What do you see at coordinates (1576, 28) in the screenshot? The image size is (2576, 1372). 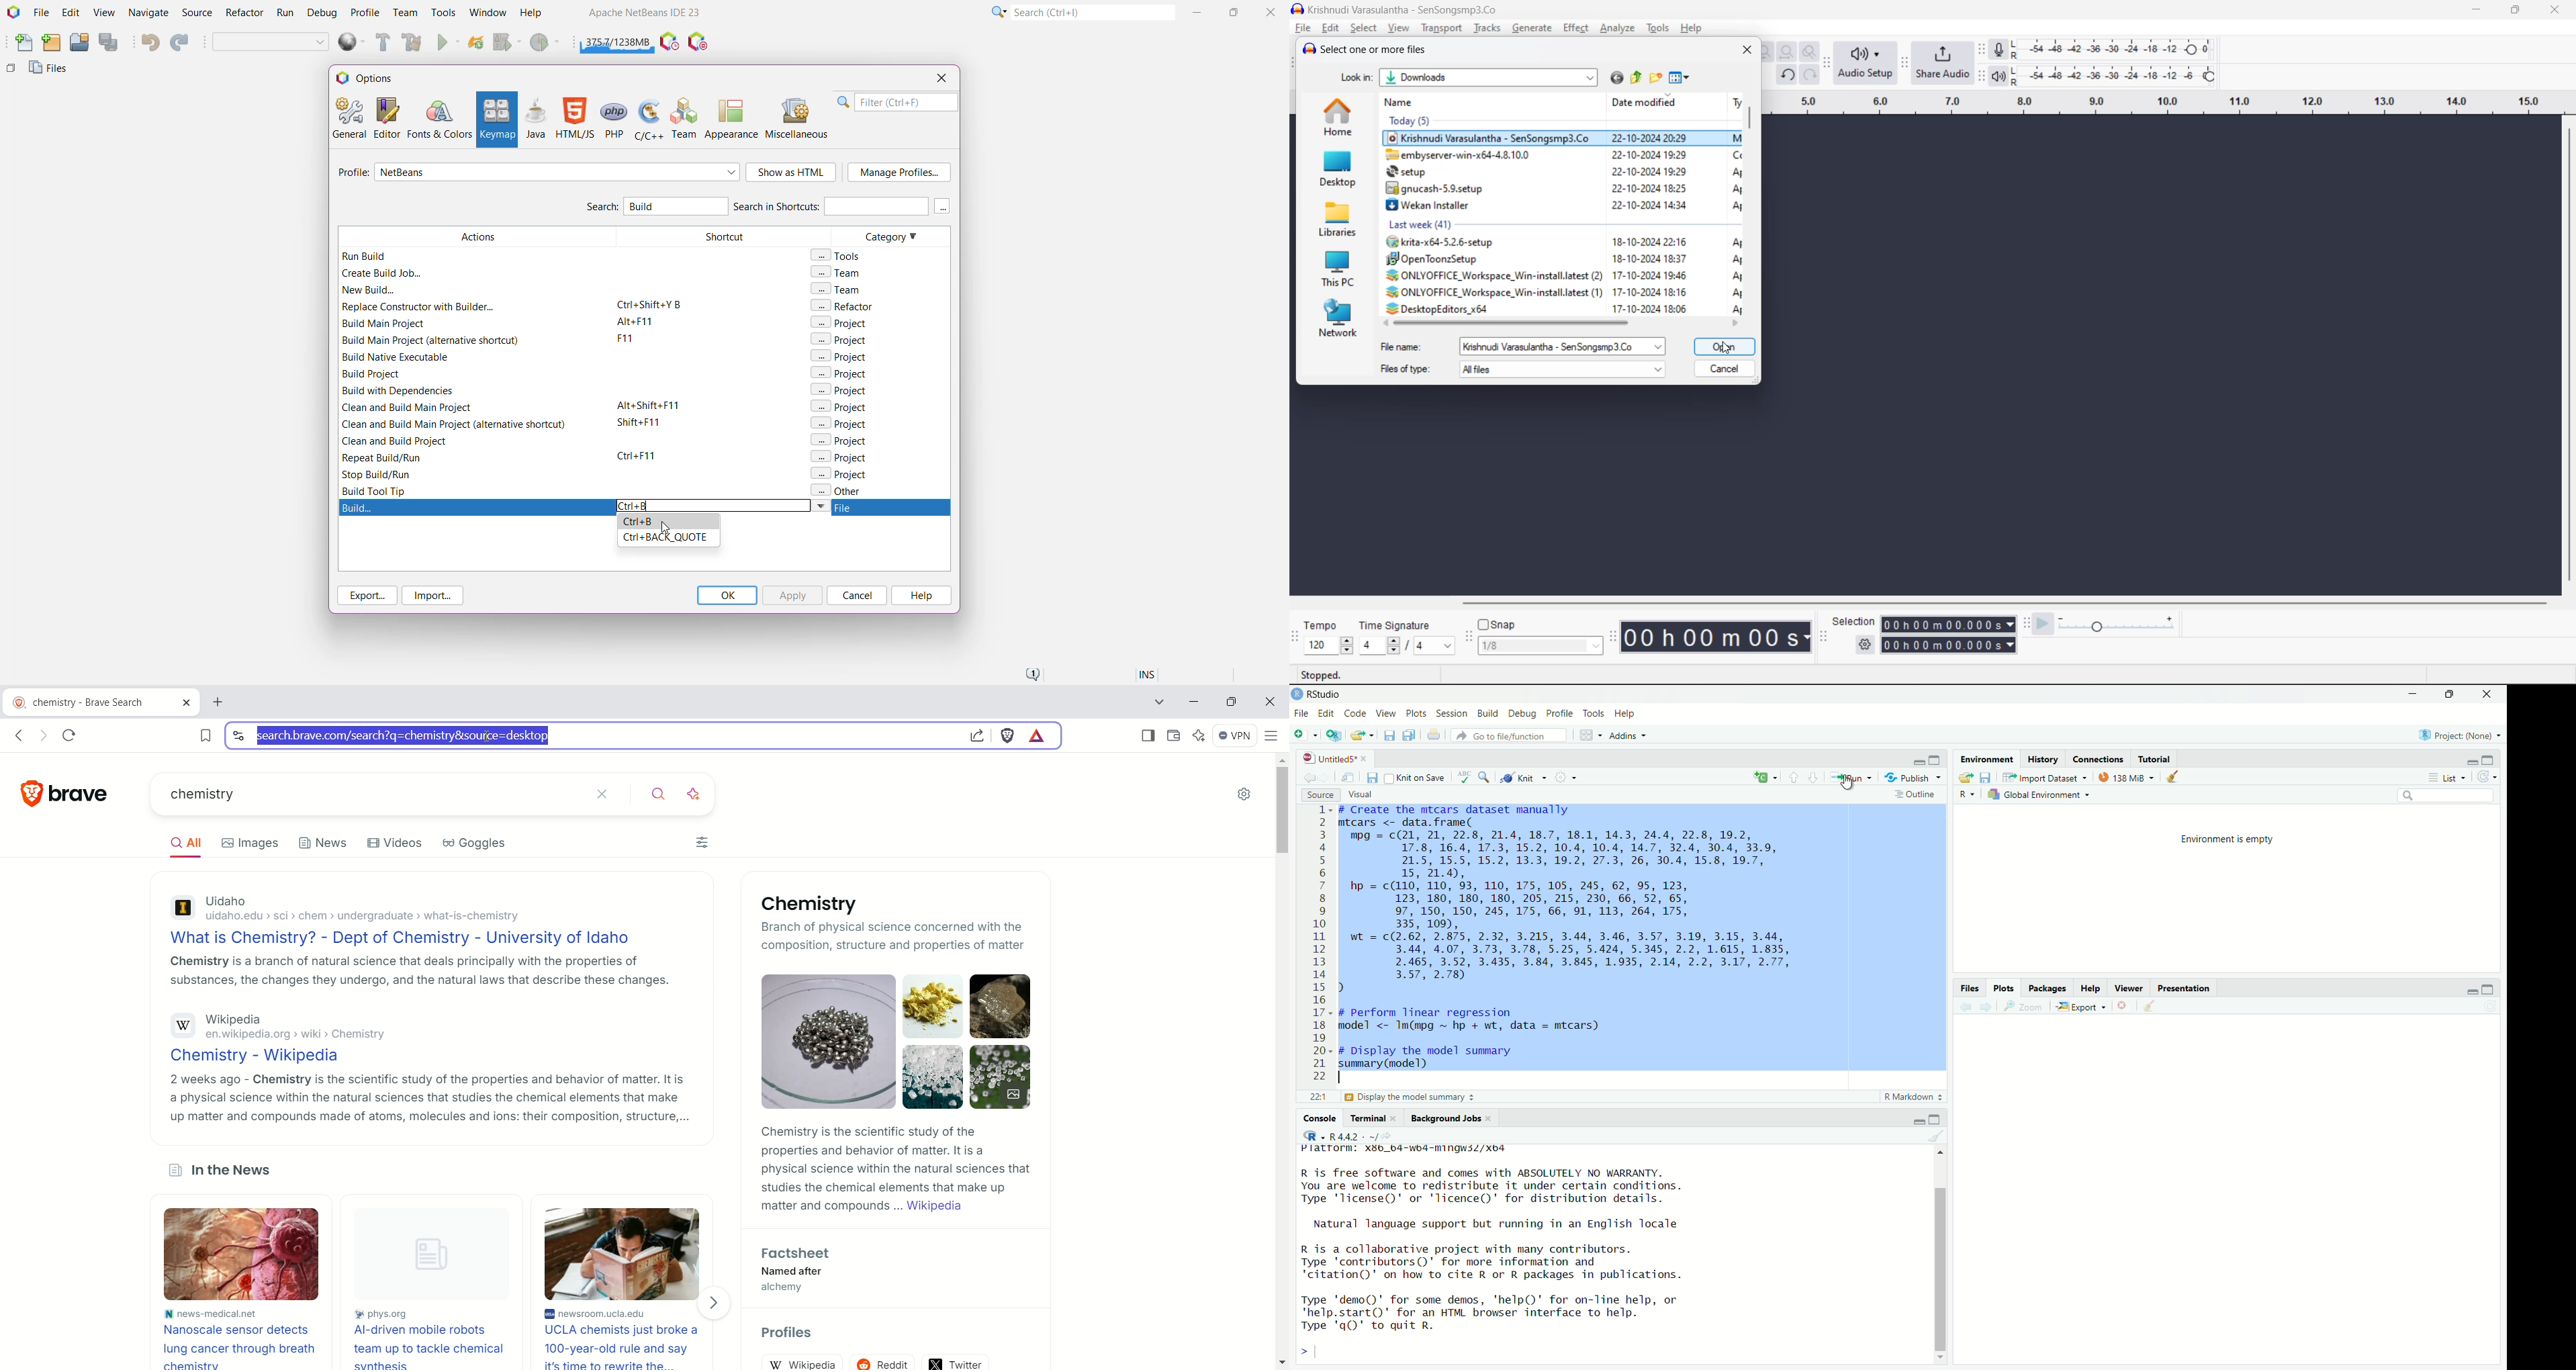 I see `effect` at bounding box center [1576, 28].